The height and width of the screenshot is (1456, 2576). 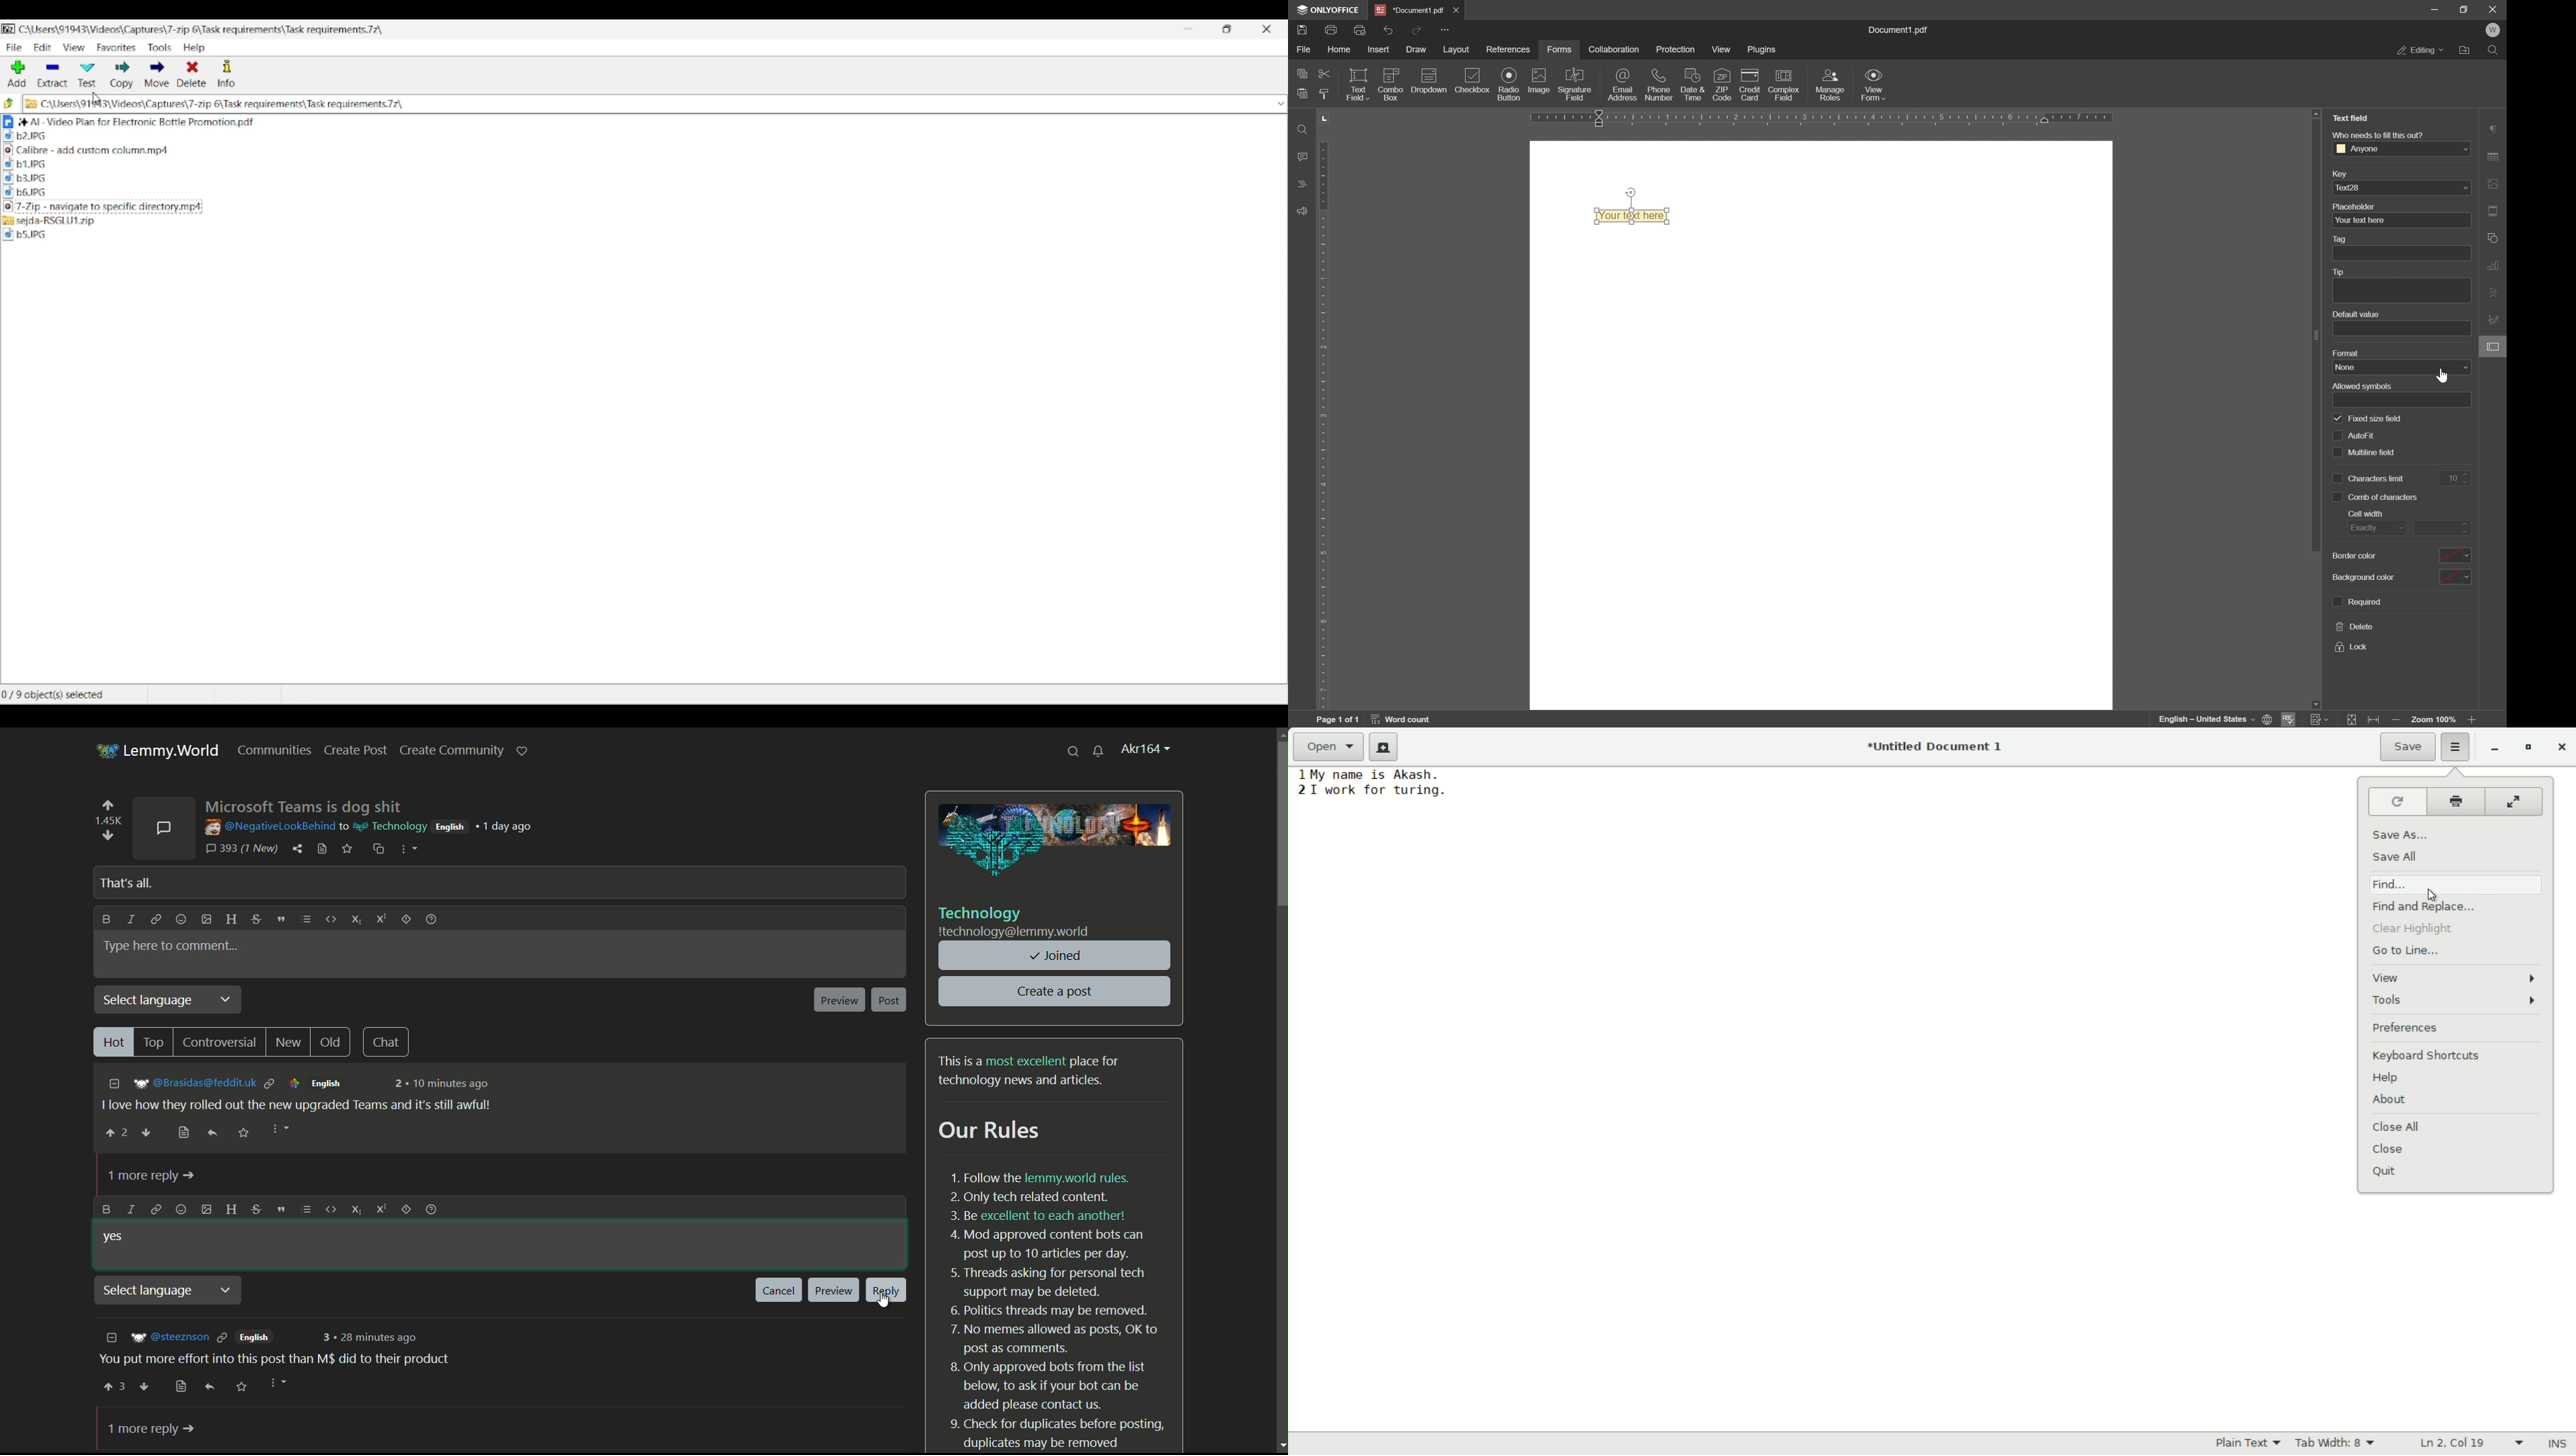 I want to click on add image, so click(x=206, y=1210).